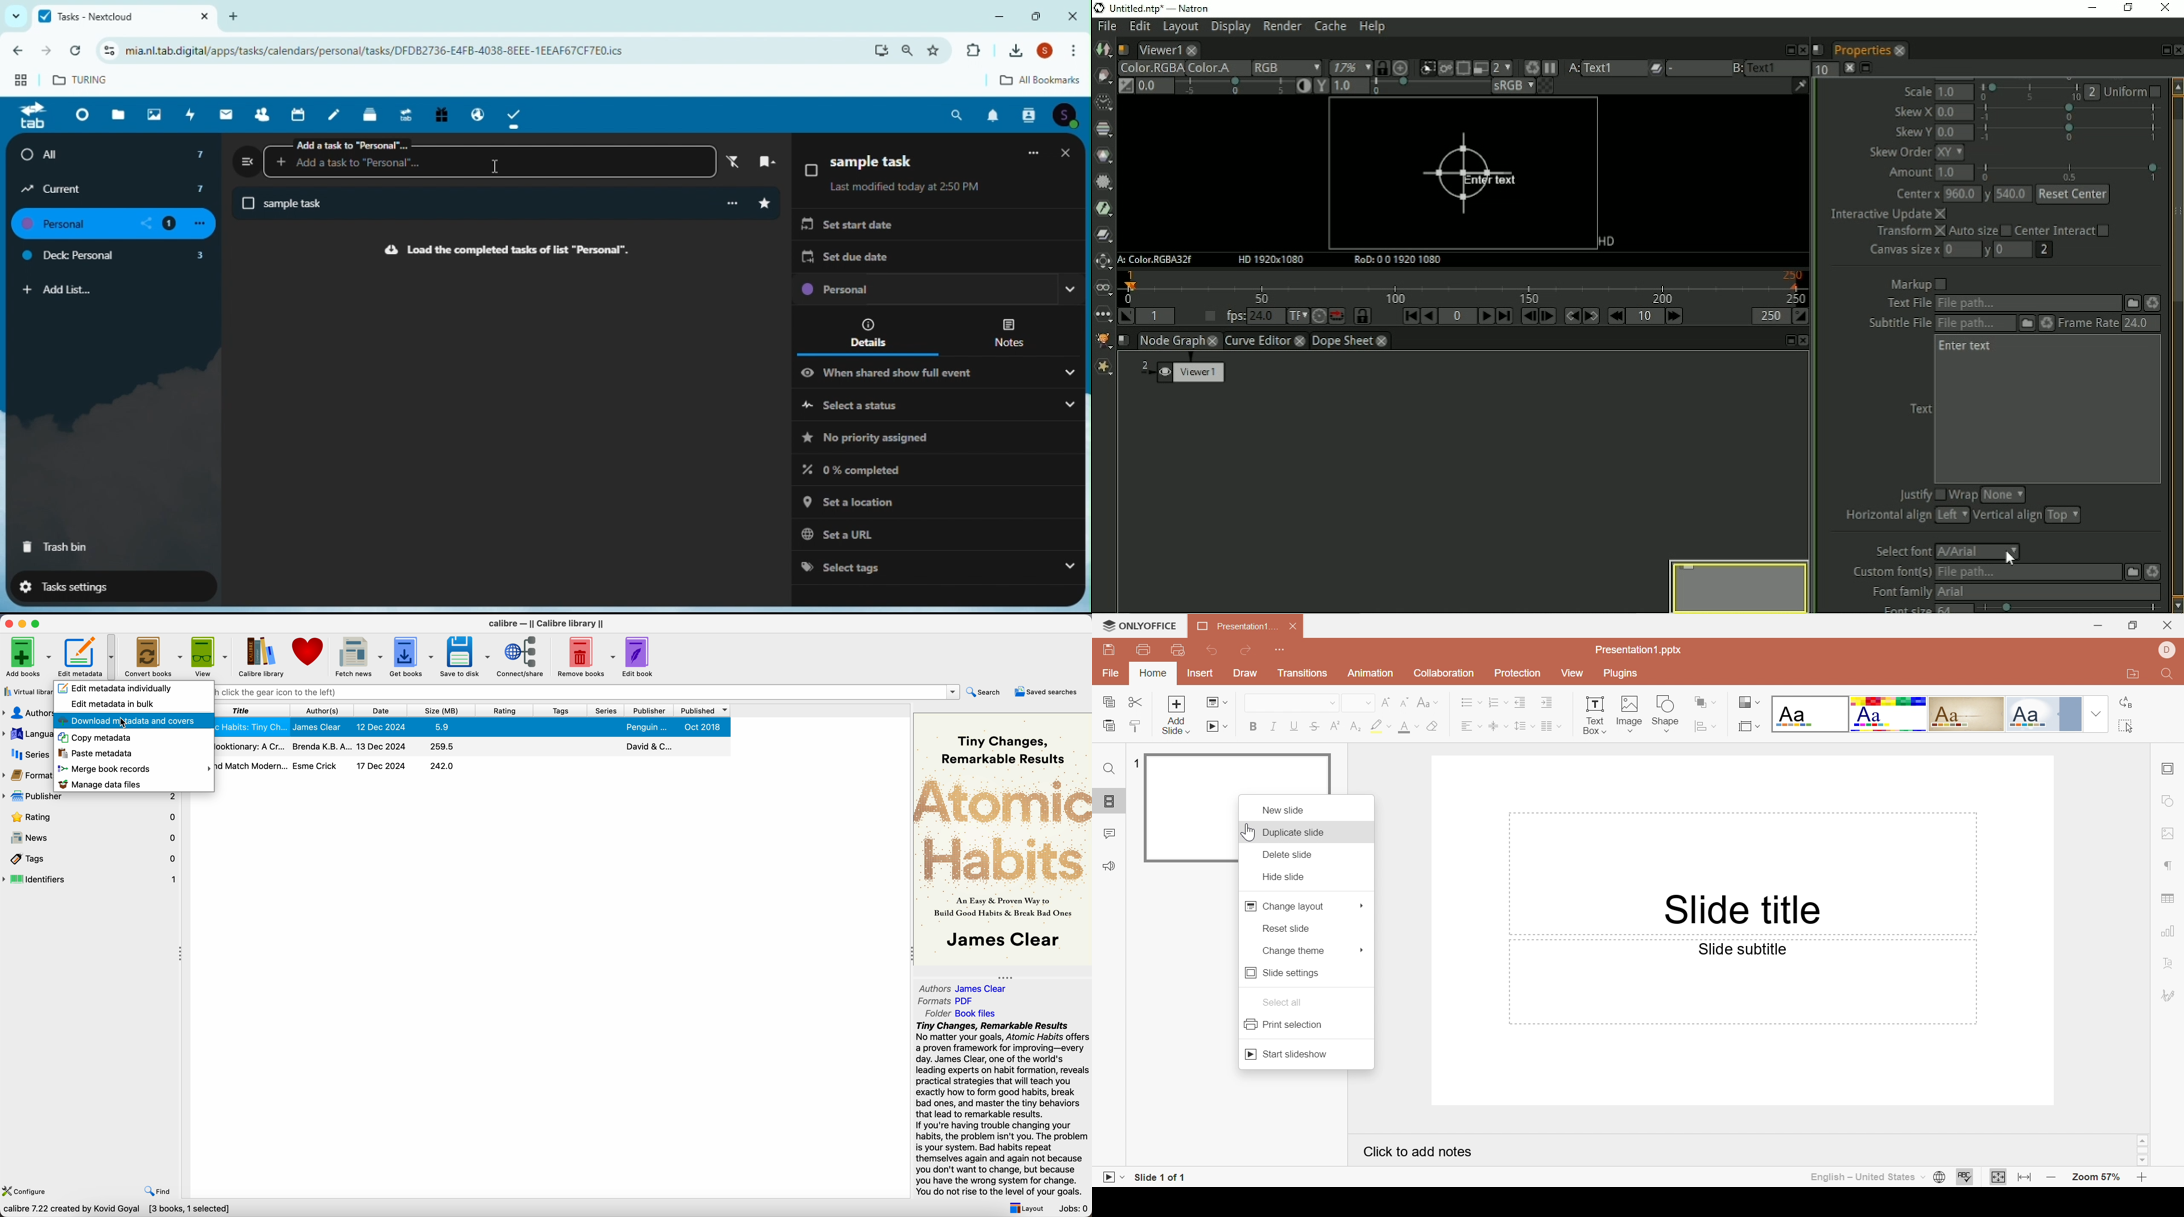 The image size is (2184, 1232). I want to click on table settings, so click(2171, 900).